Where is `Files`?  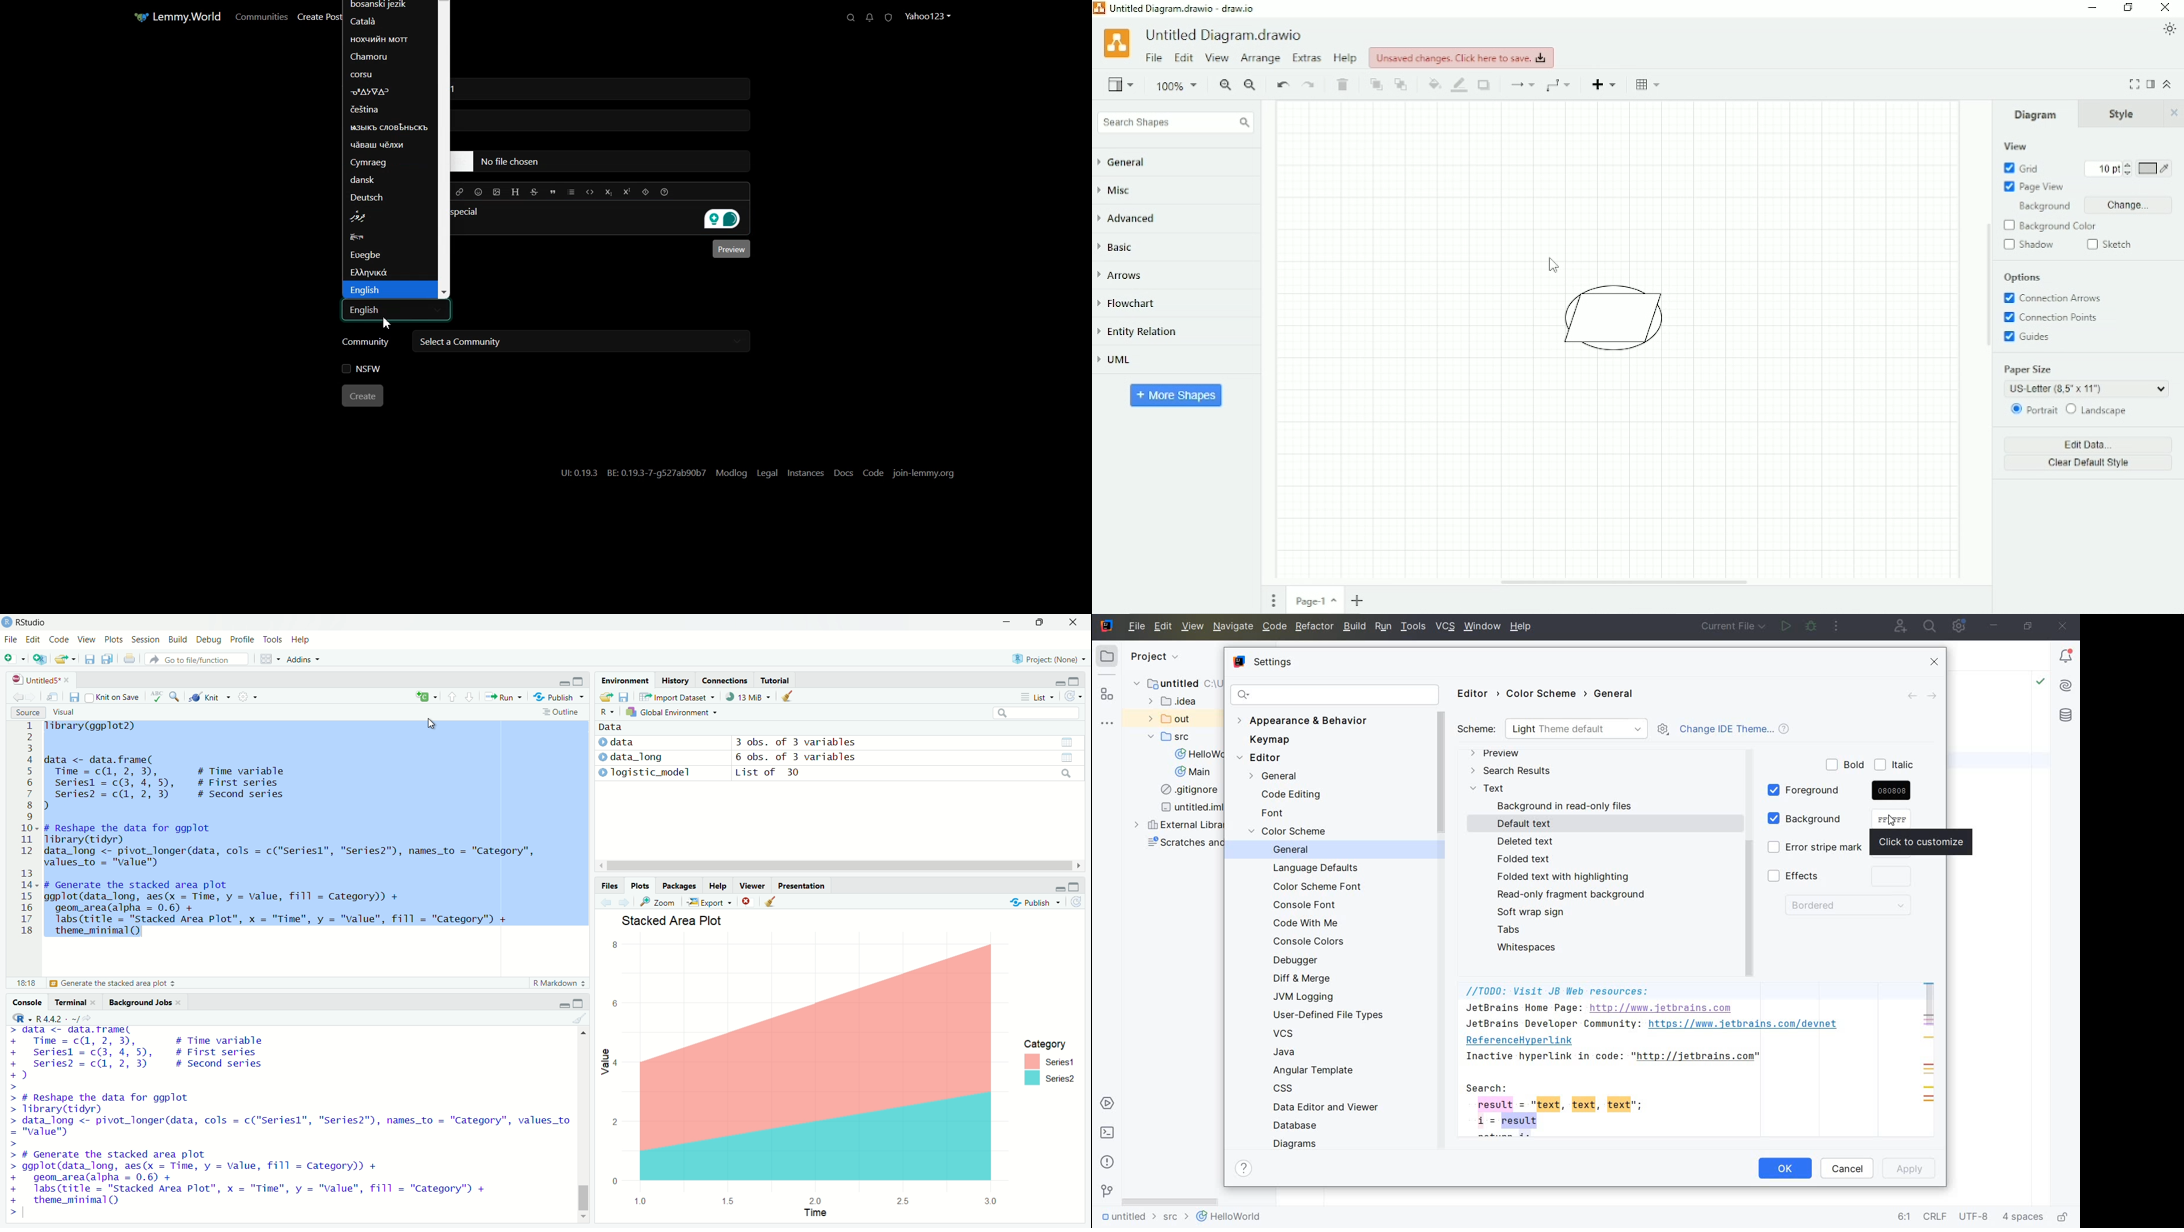
Files is located at coordinates (606, 885).